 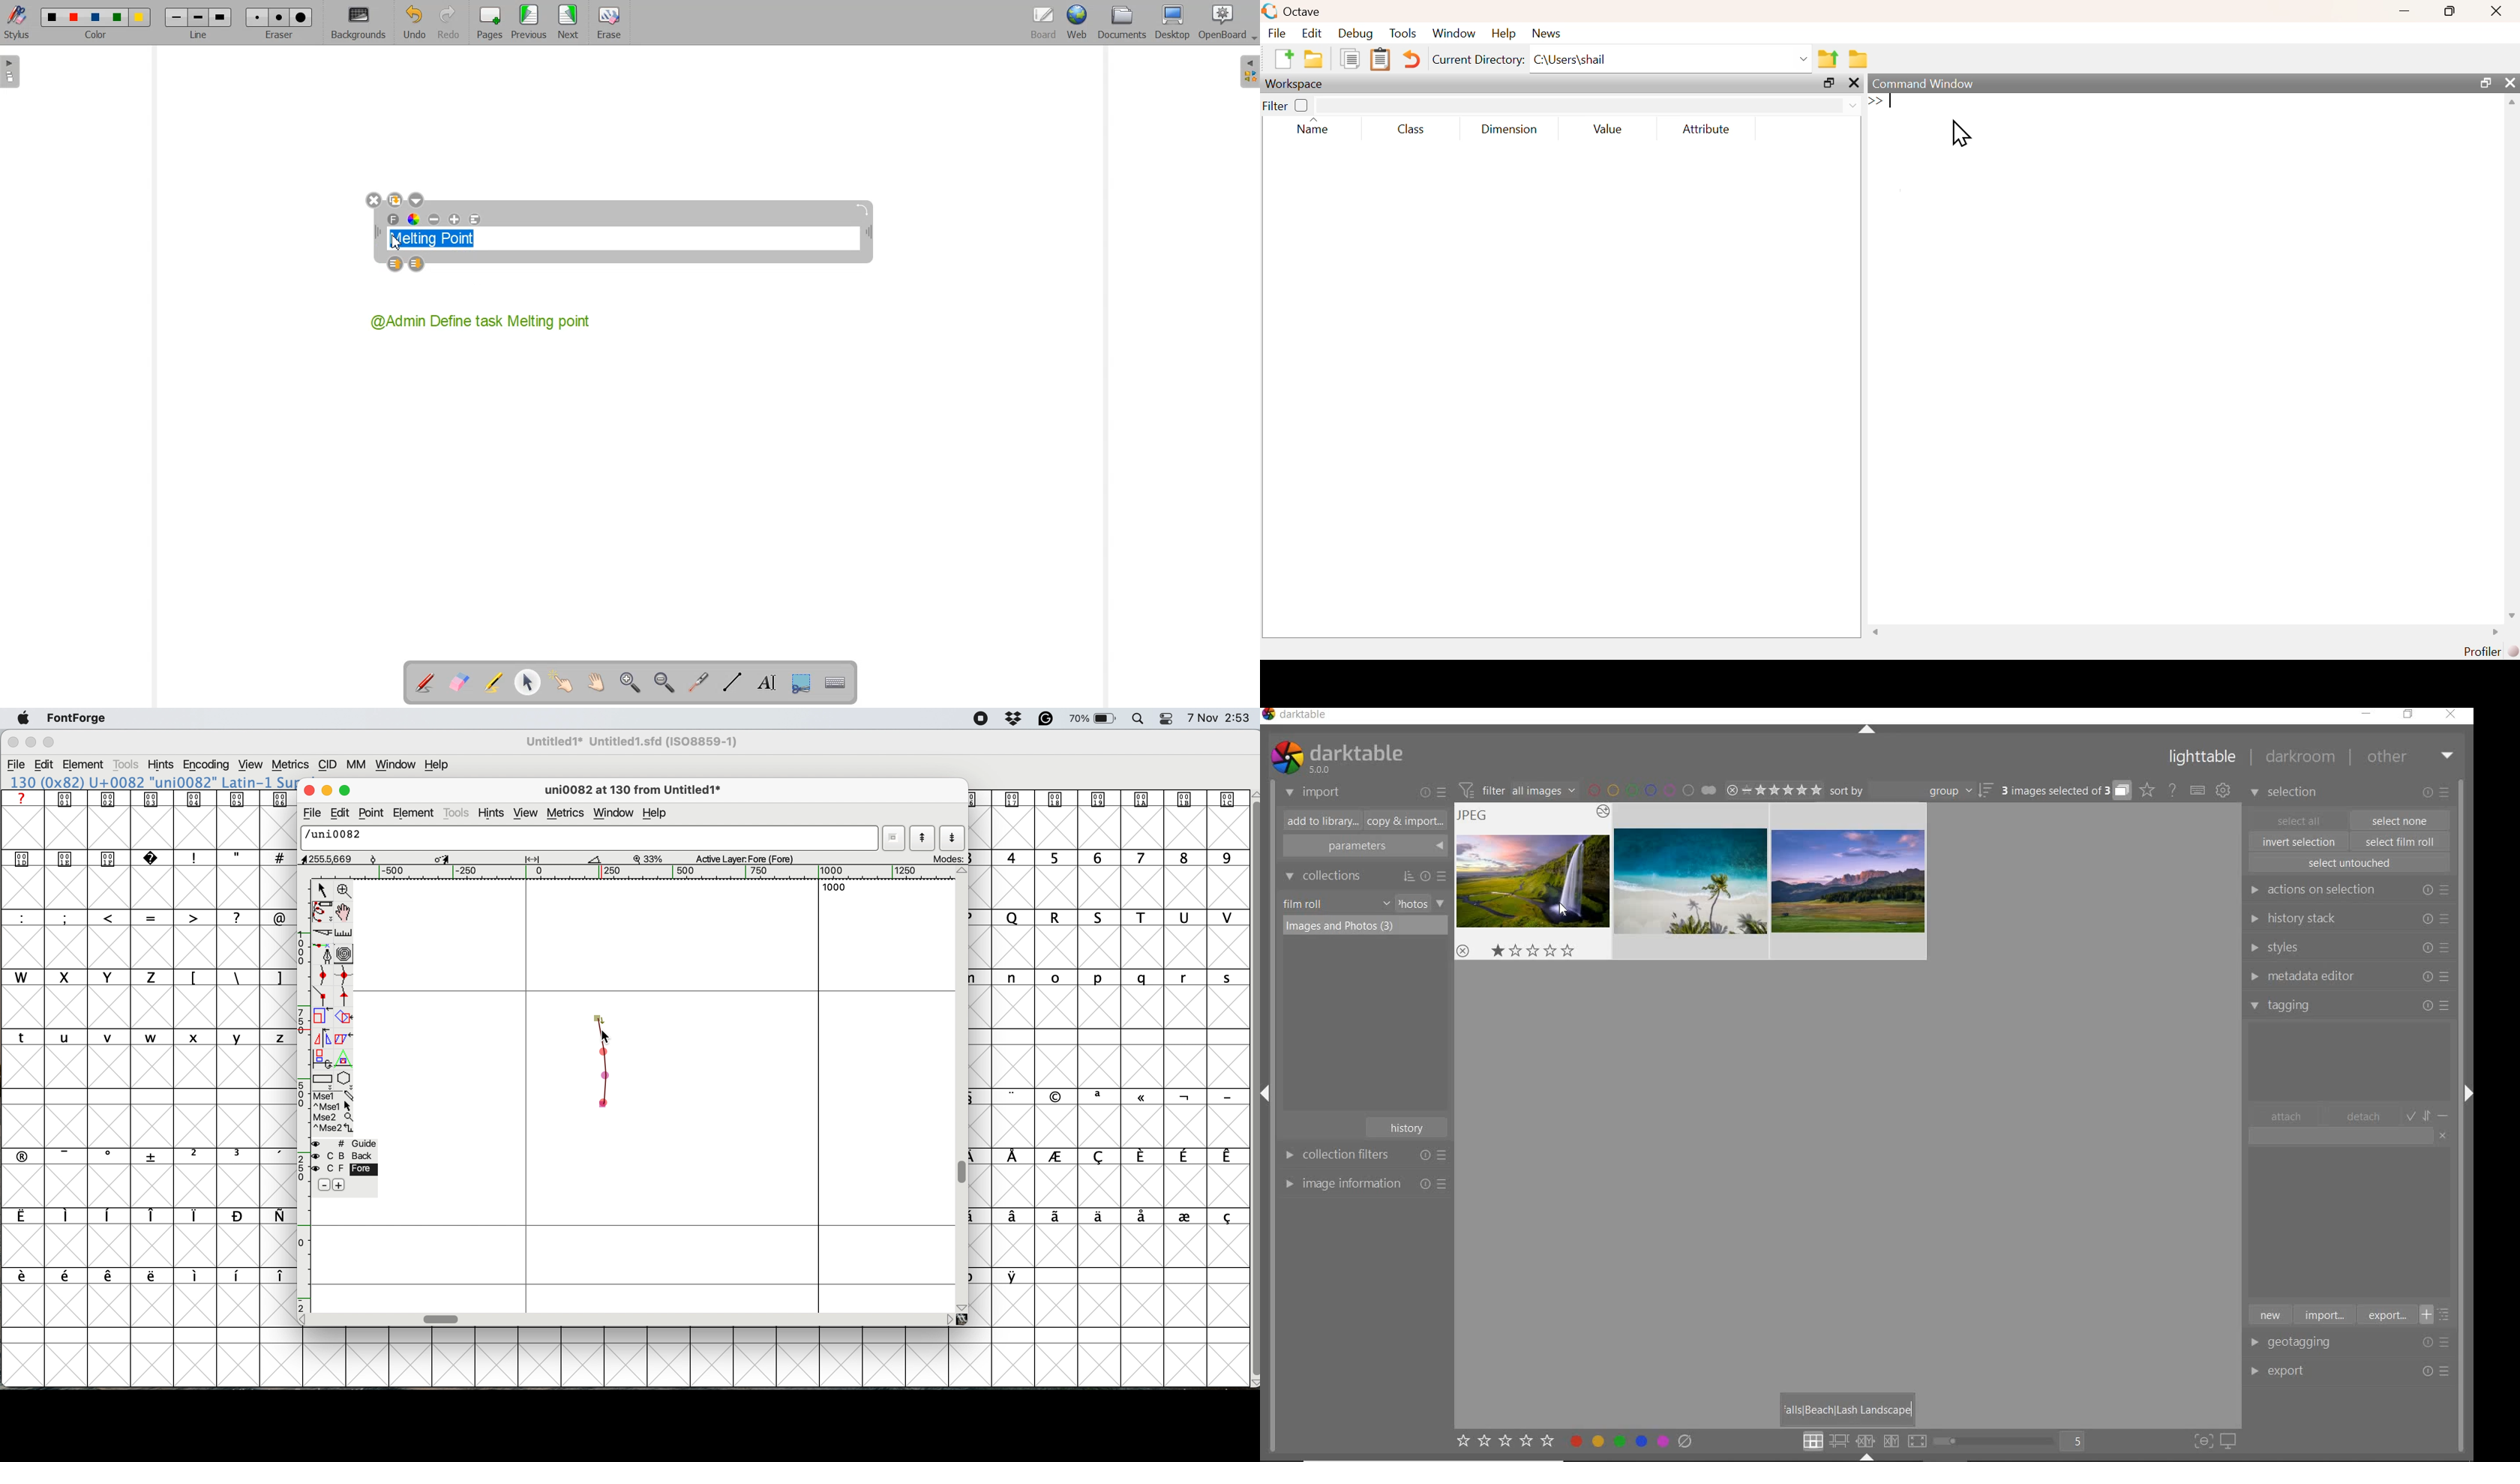 What do you see at coordinates (1363, 876) in the screenshot?
I see `collections` at bounding box center [1363, 876].